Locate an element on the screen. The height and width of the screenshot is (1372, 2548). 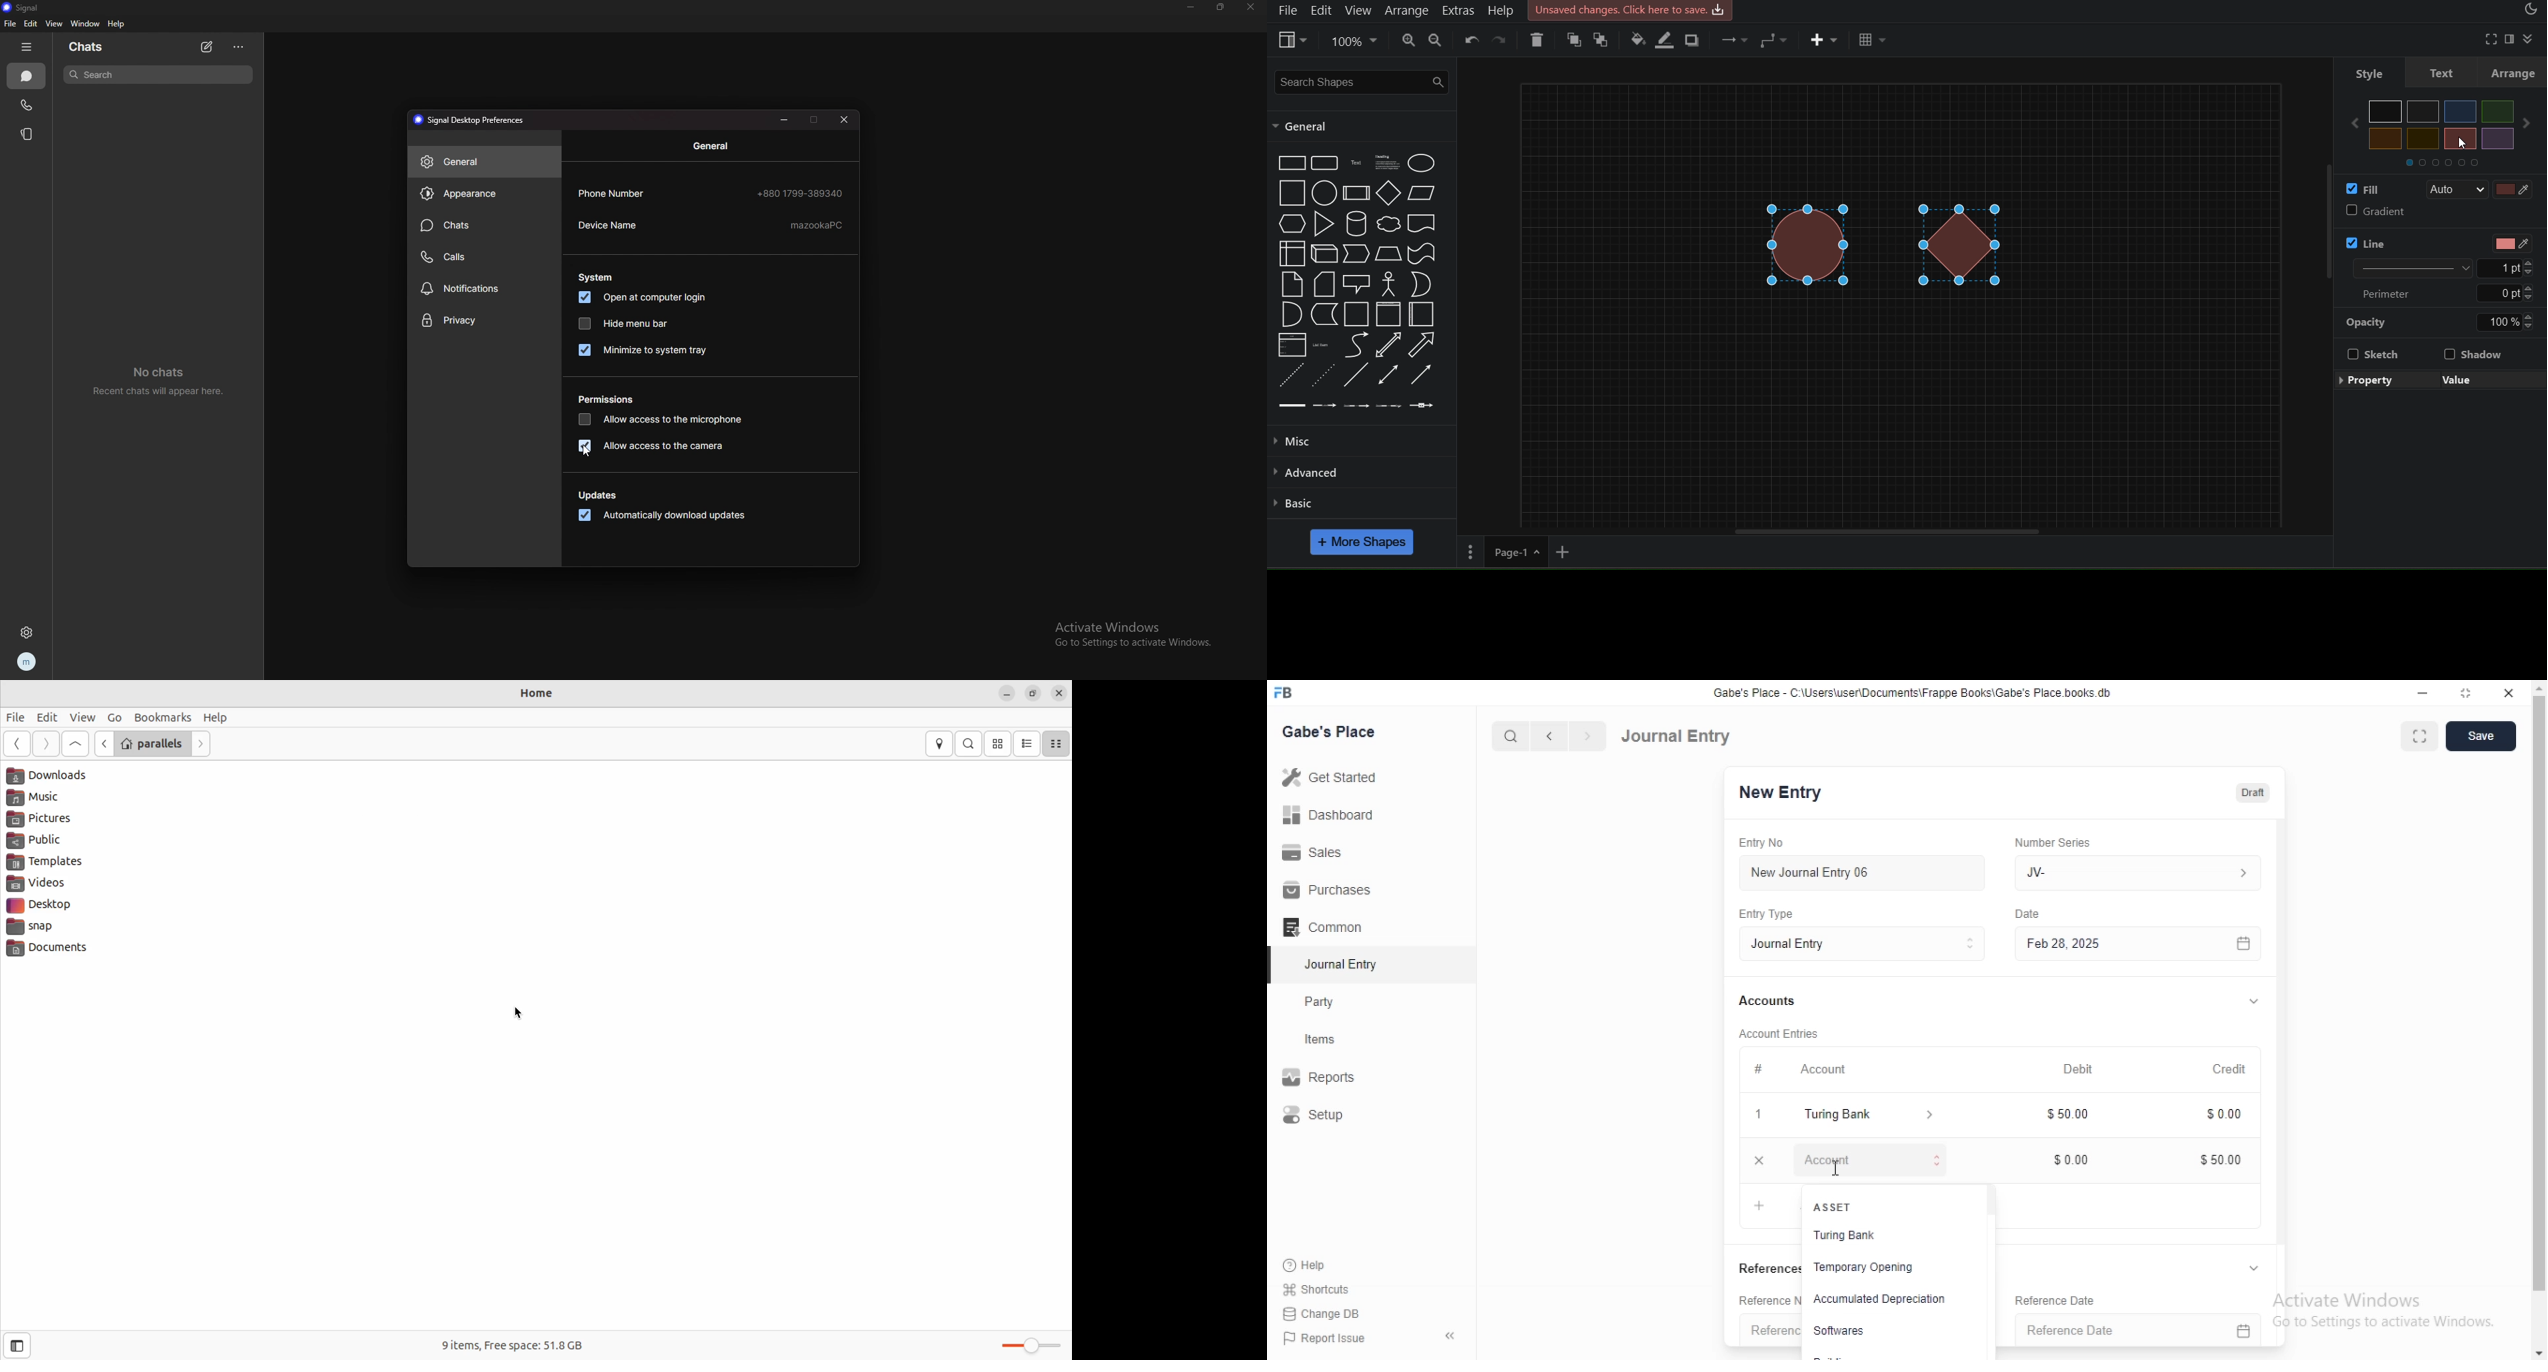
 is located at coordinates (2034, 915).